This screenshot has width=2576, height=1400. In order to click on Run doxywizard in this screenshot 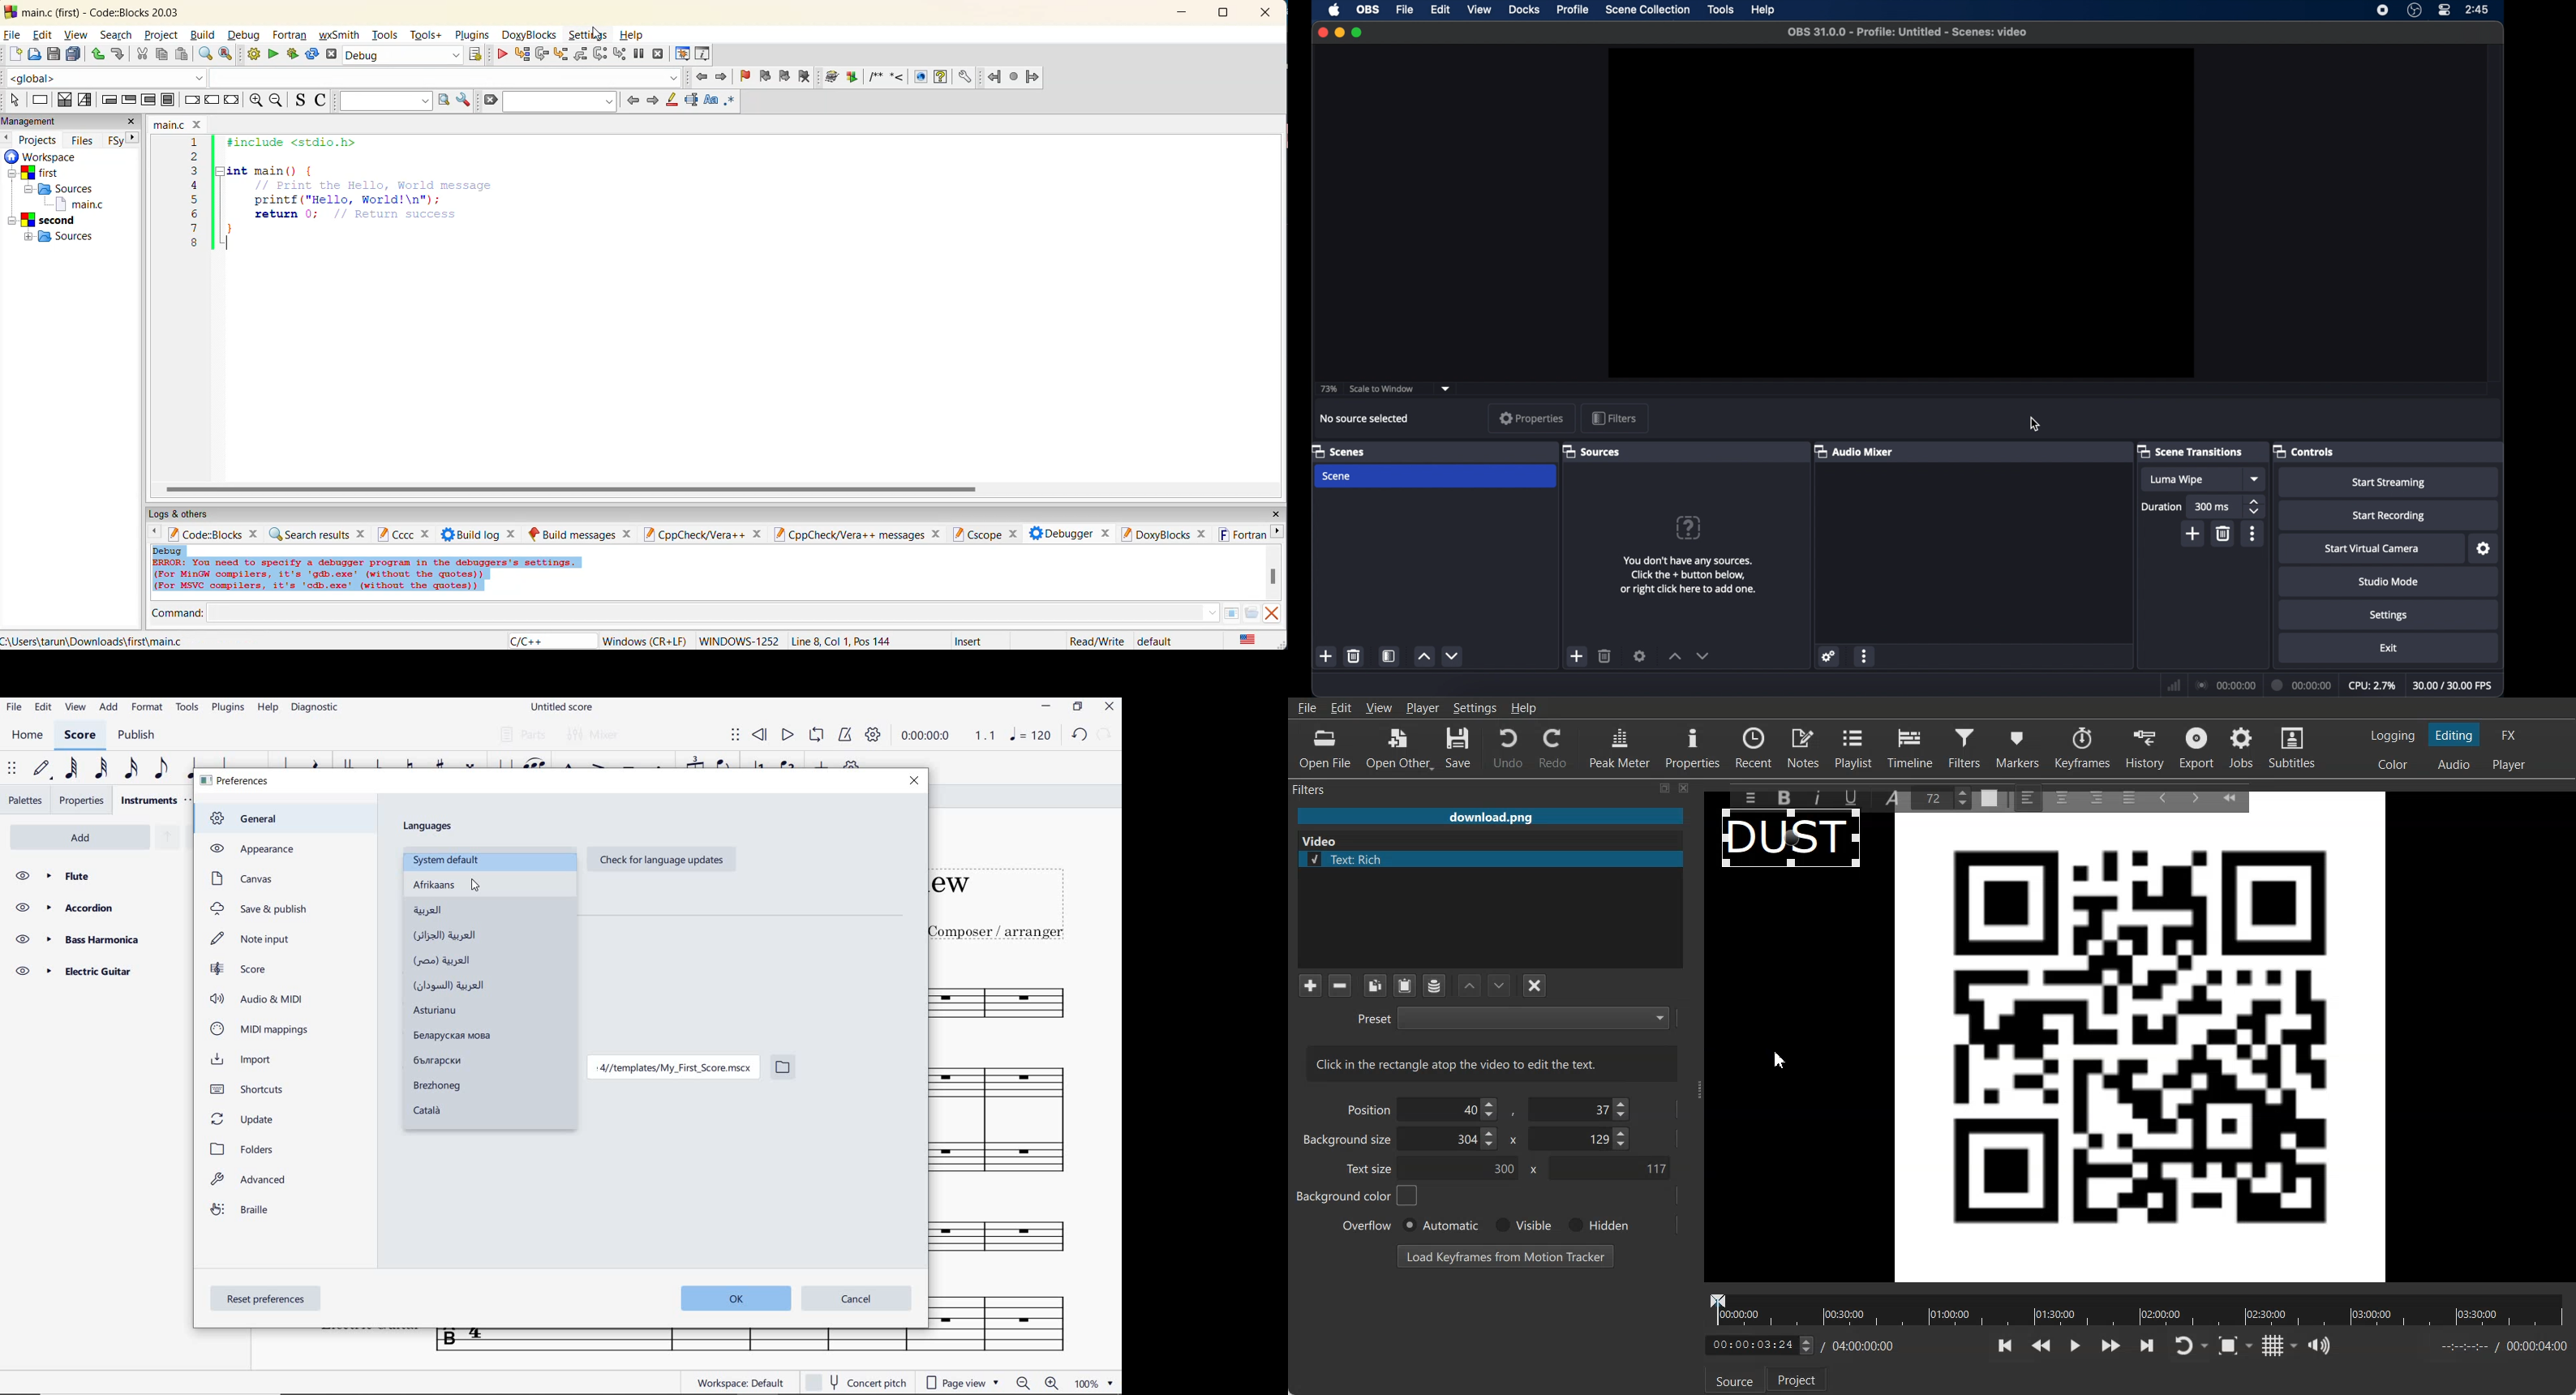, I will do `click(831, 77)`.